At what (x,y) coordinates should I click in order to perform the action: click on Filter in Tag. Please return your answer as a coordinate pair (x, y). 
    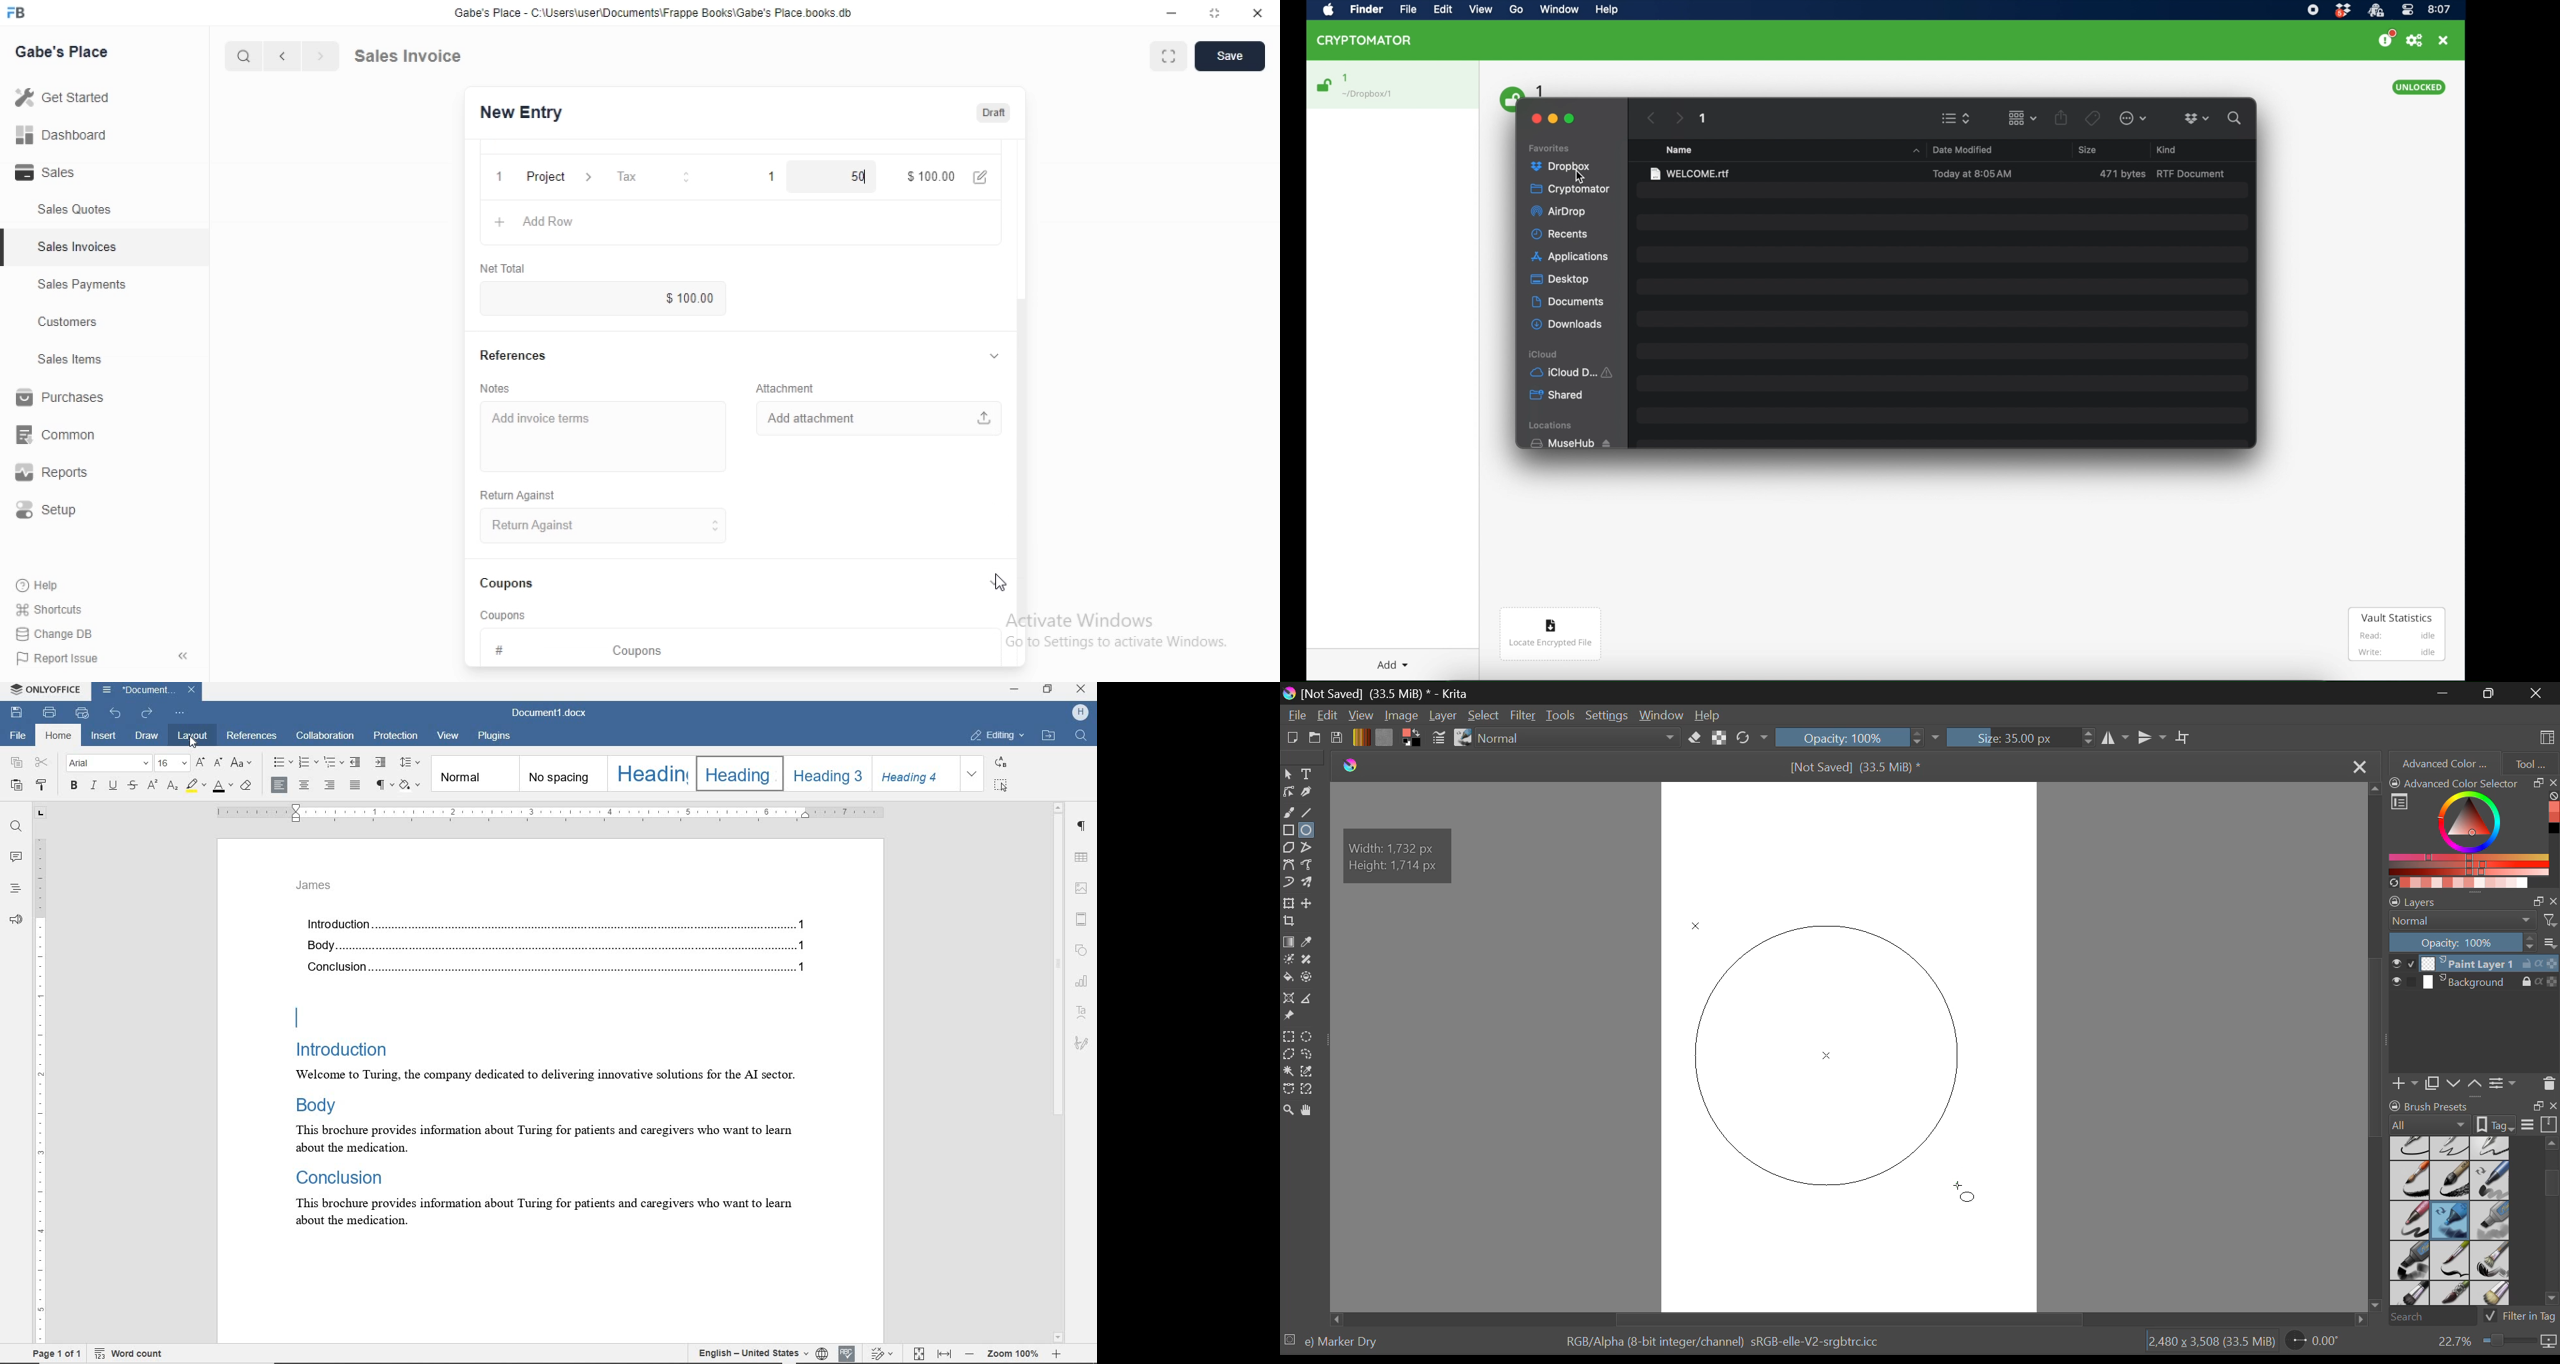
    Looking at the image, I should click on (2521, 1315).